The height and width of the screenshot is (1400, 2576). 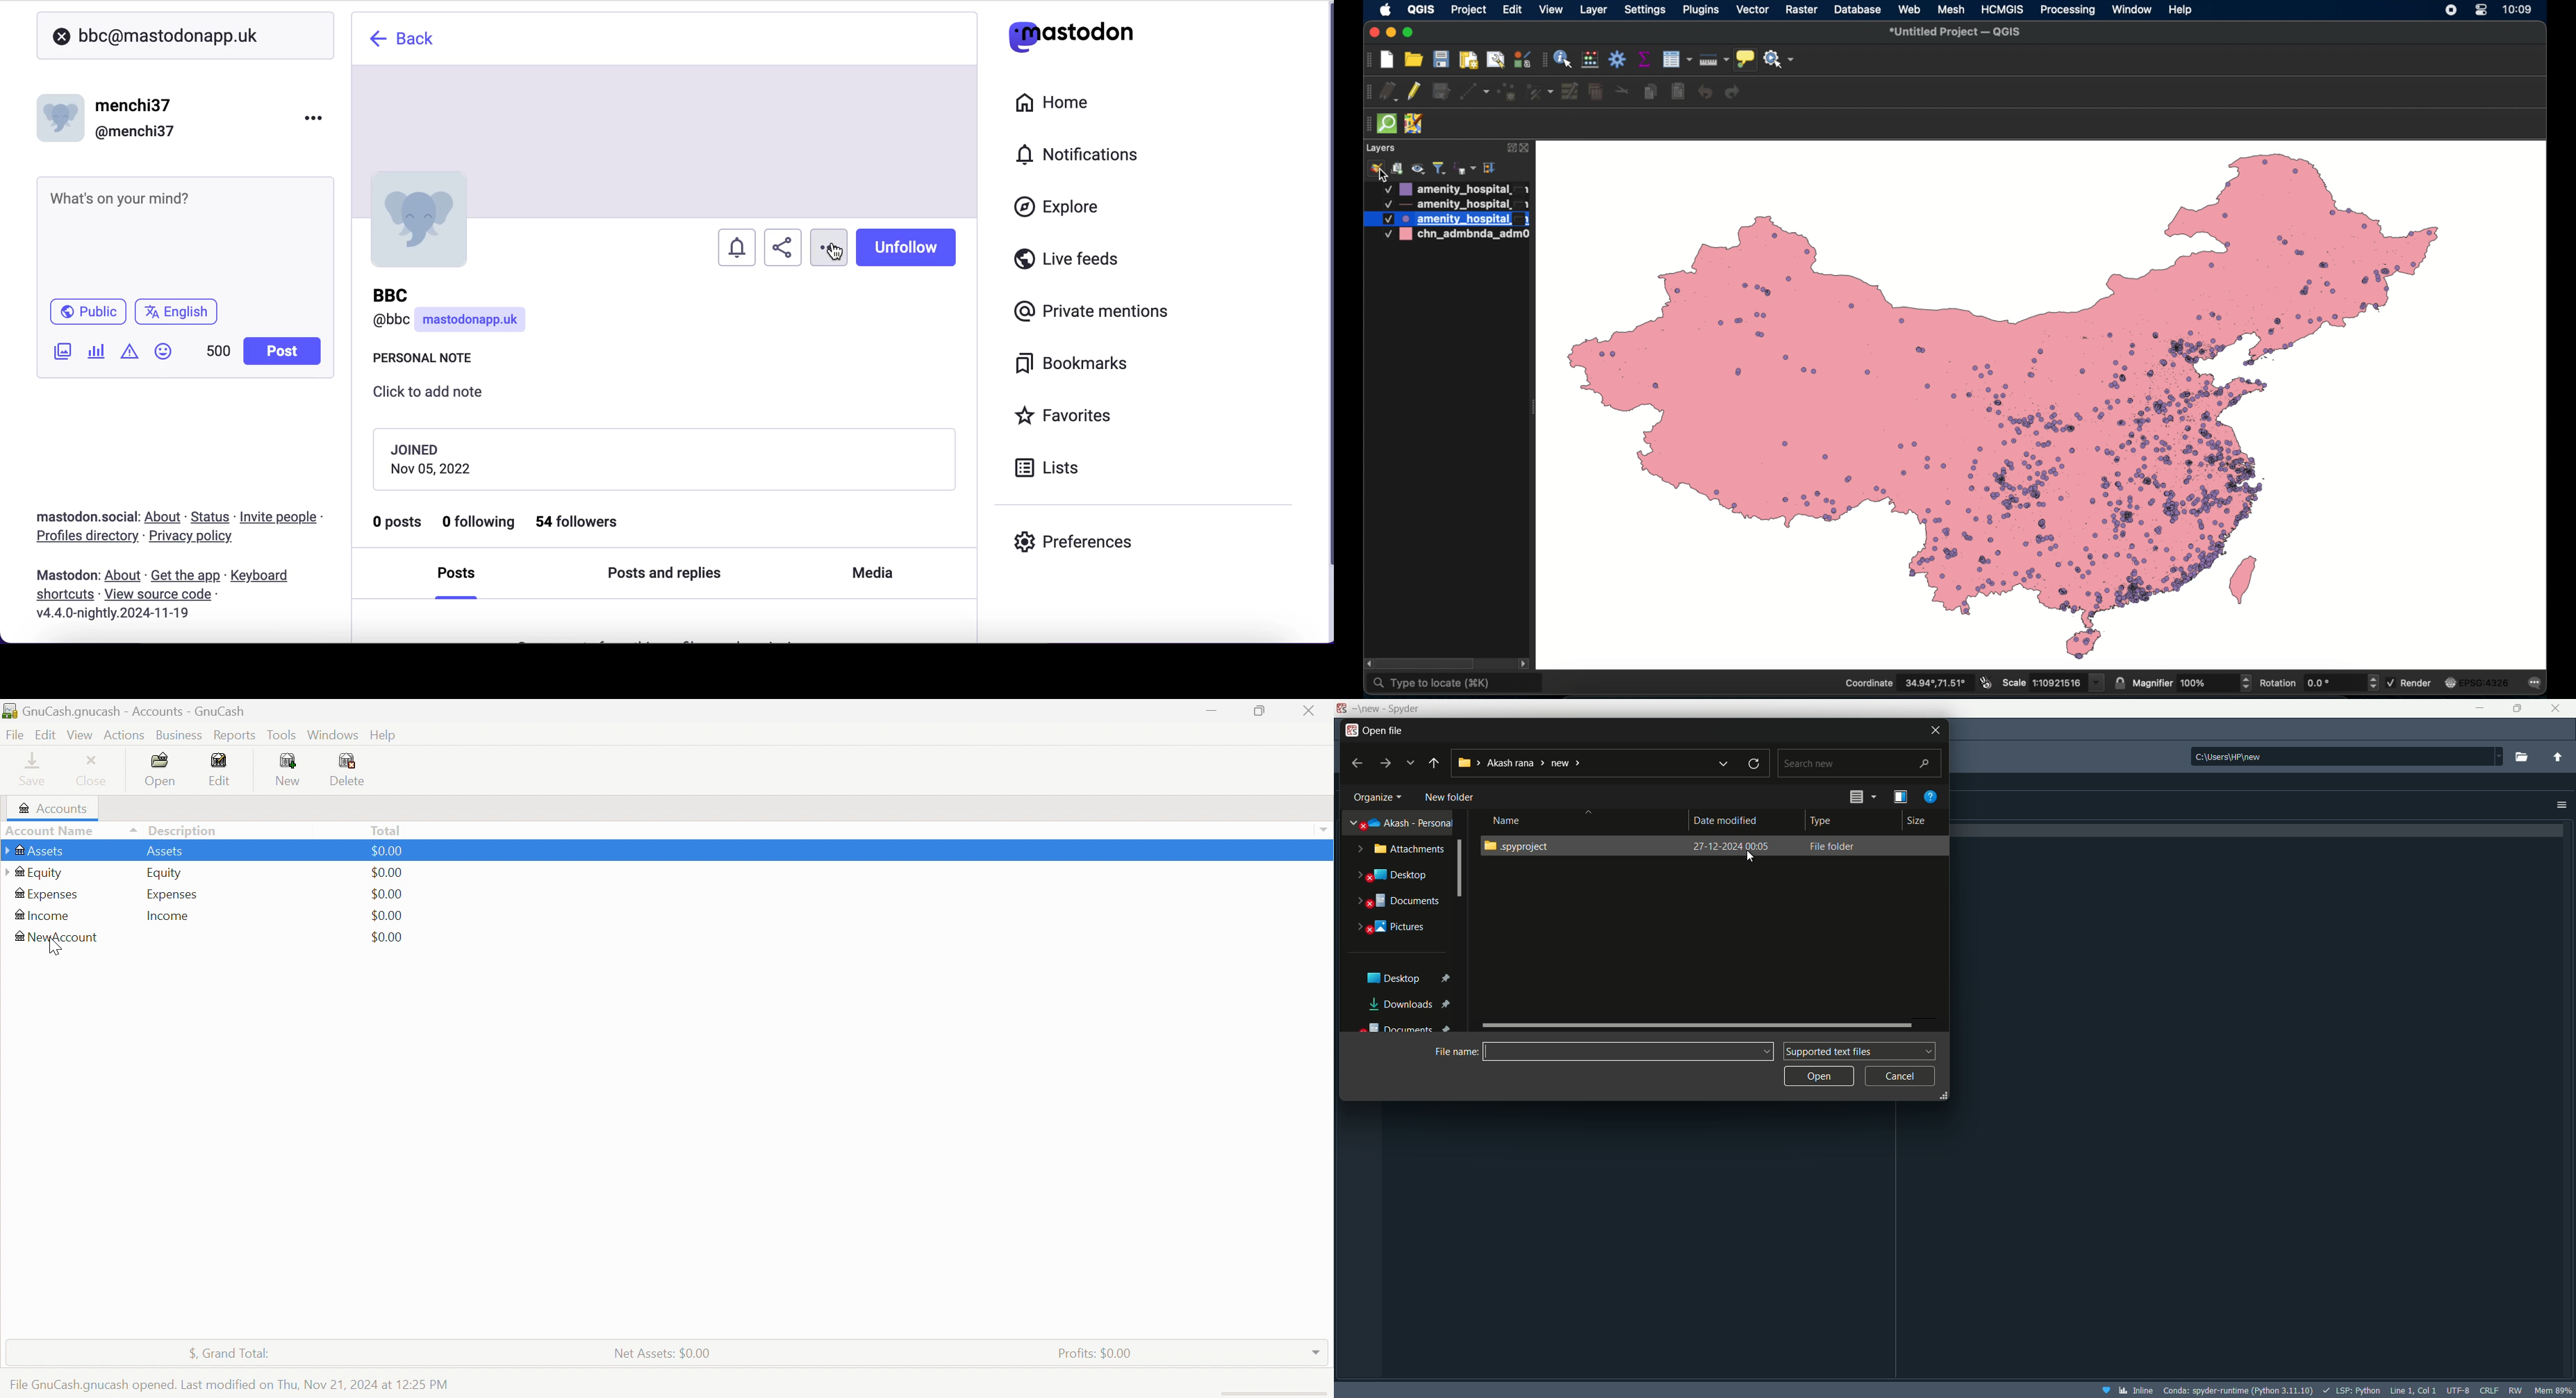 I want to click on cancel, so click(x=1903, y=1076).